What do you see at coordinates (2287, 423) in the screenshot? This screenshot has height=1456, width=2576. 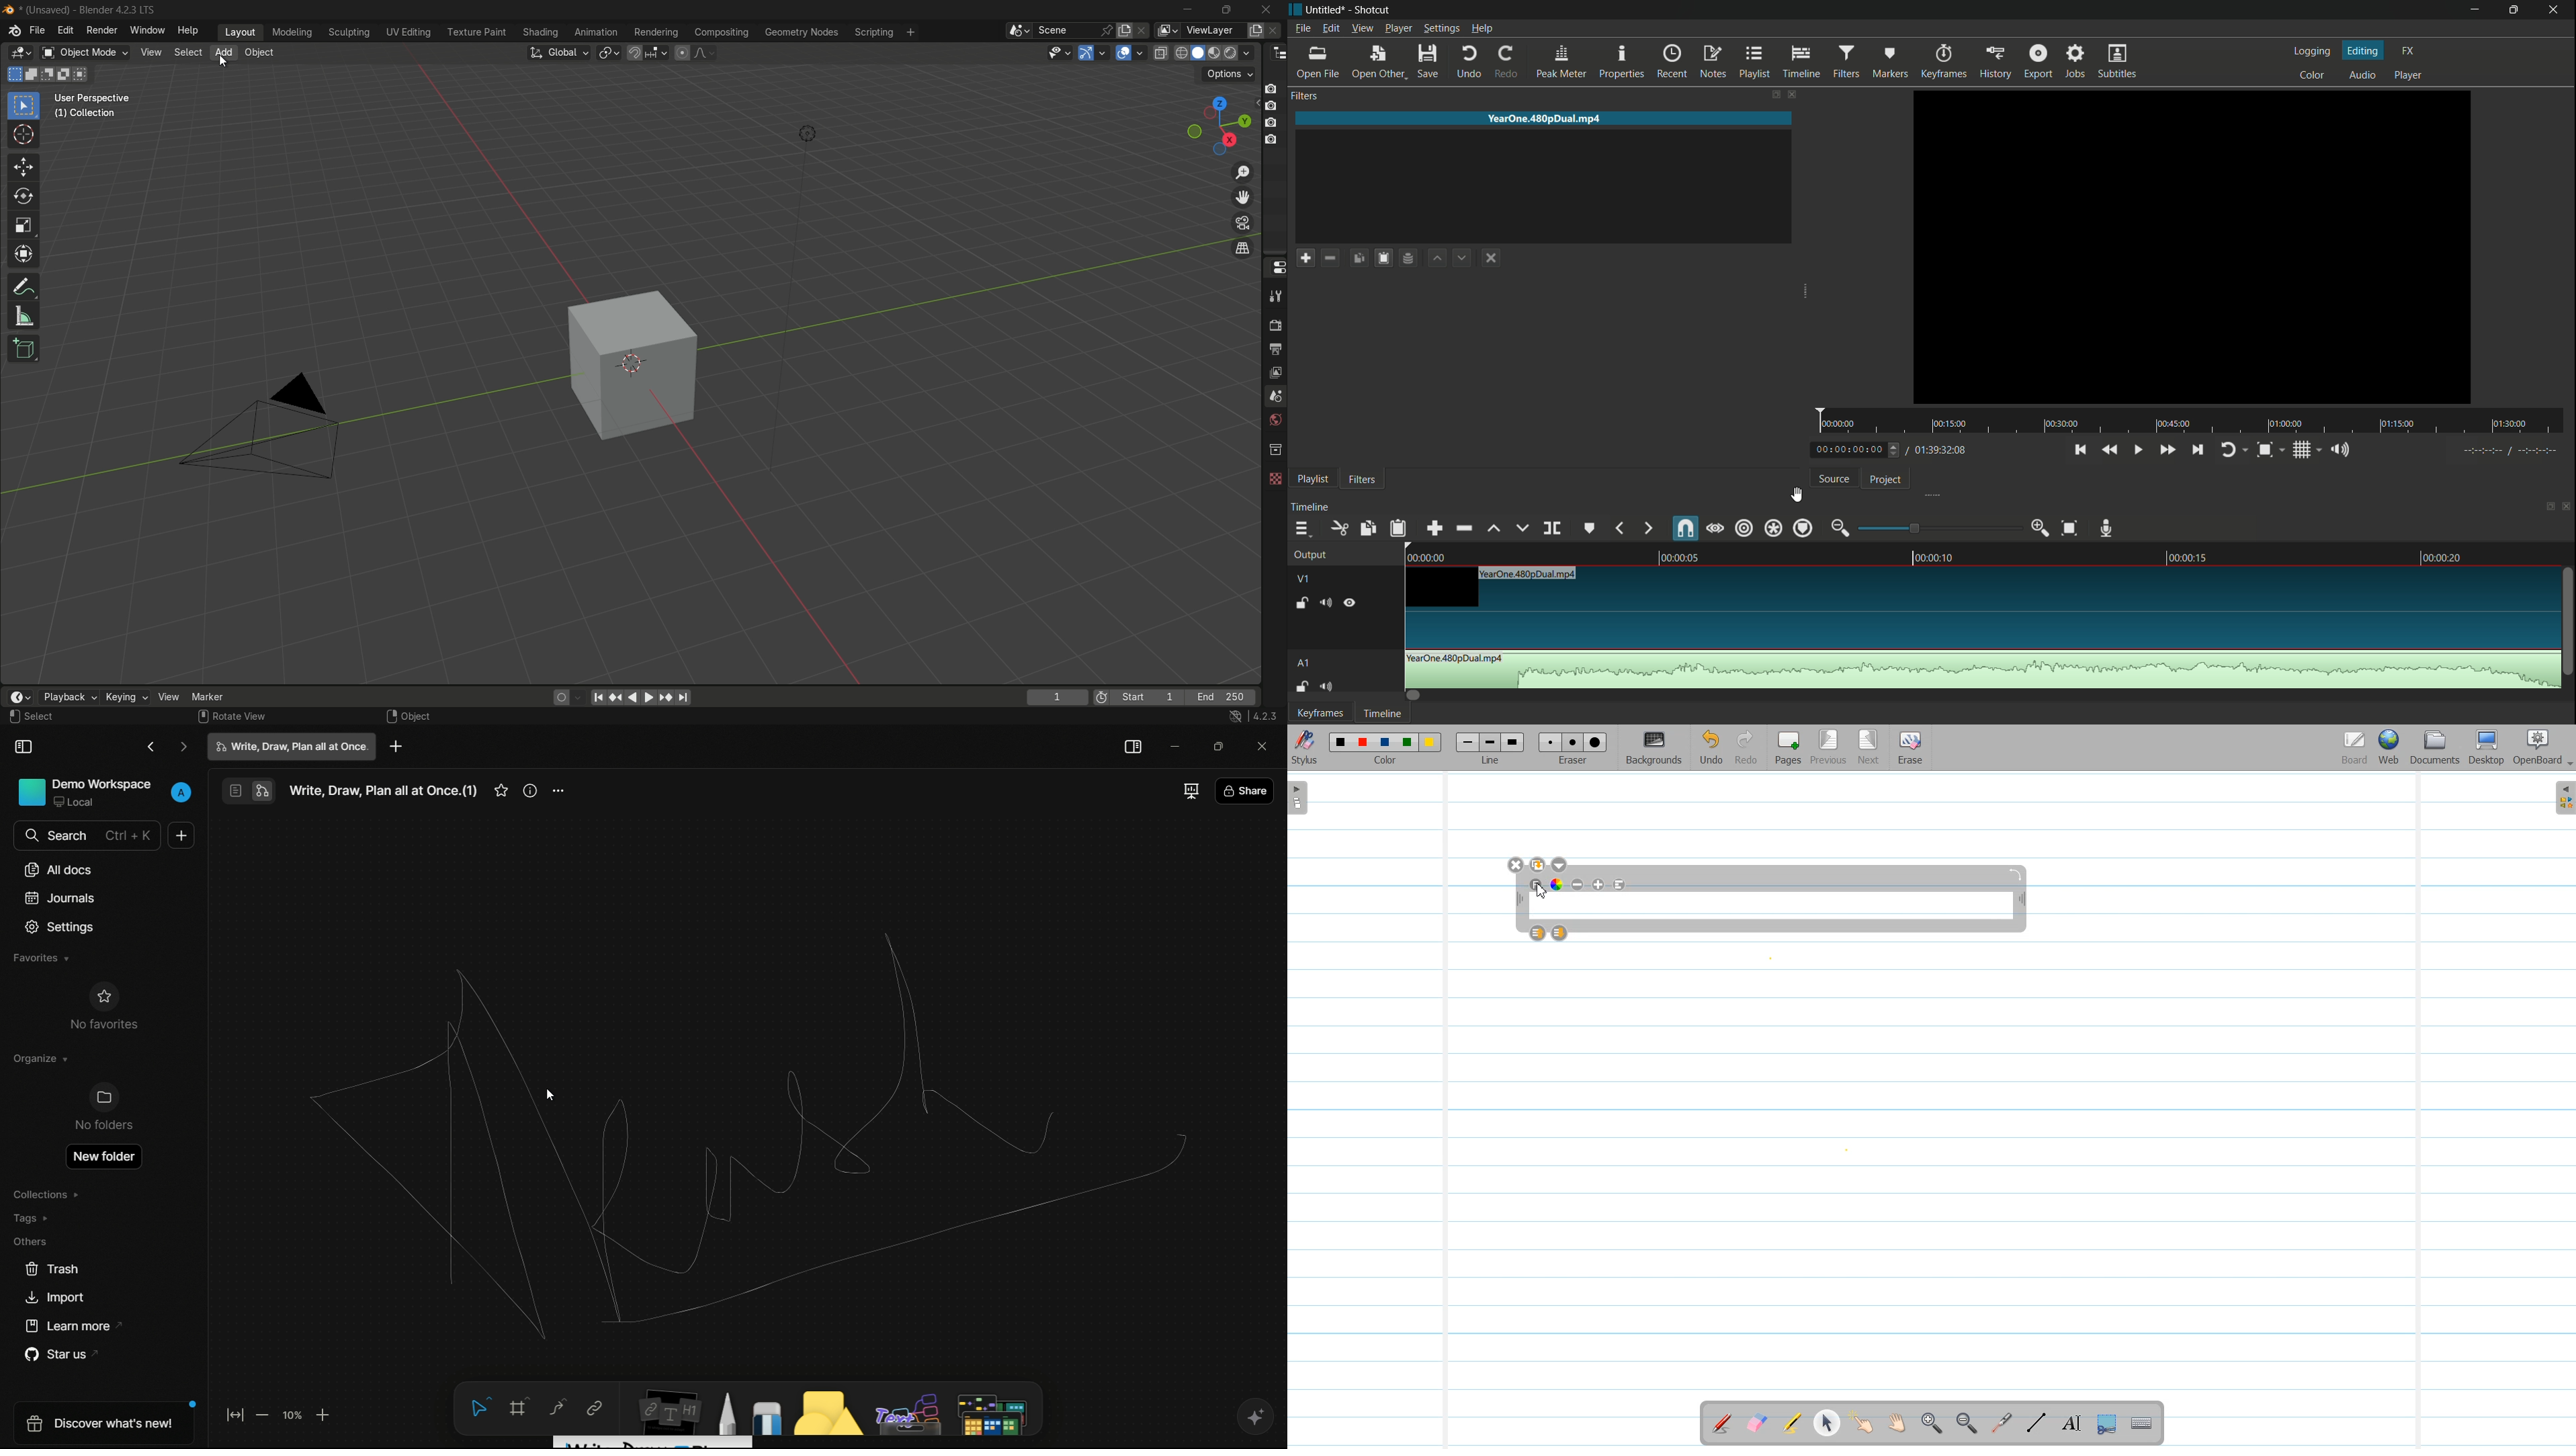 I see `01:00:00` at bounding box center [2287, 423].